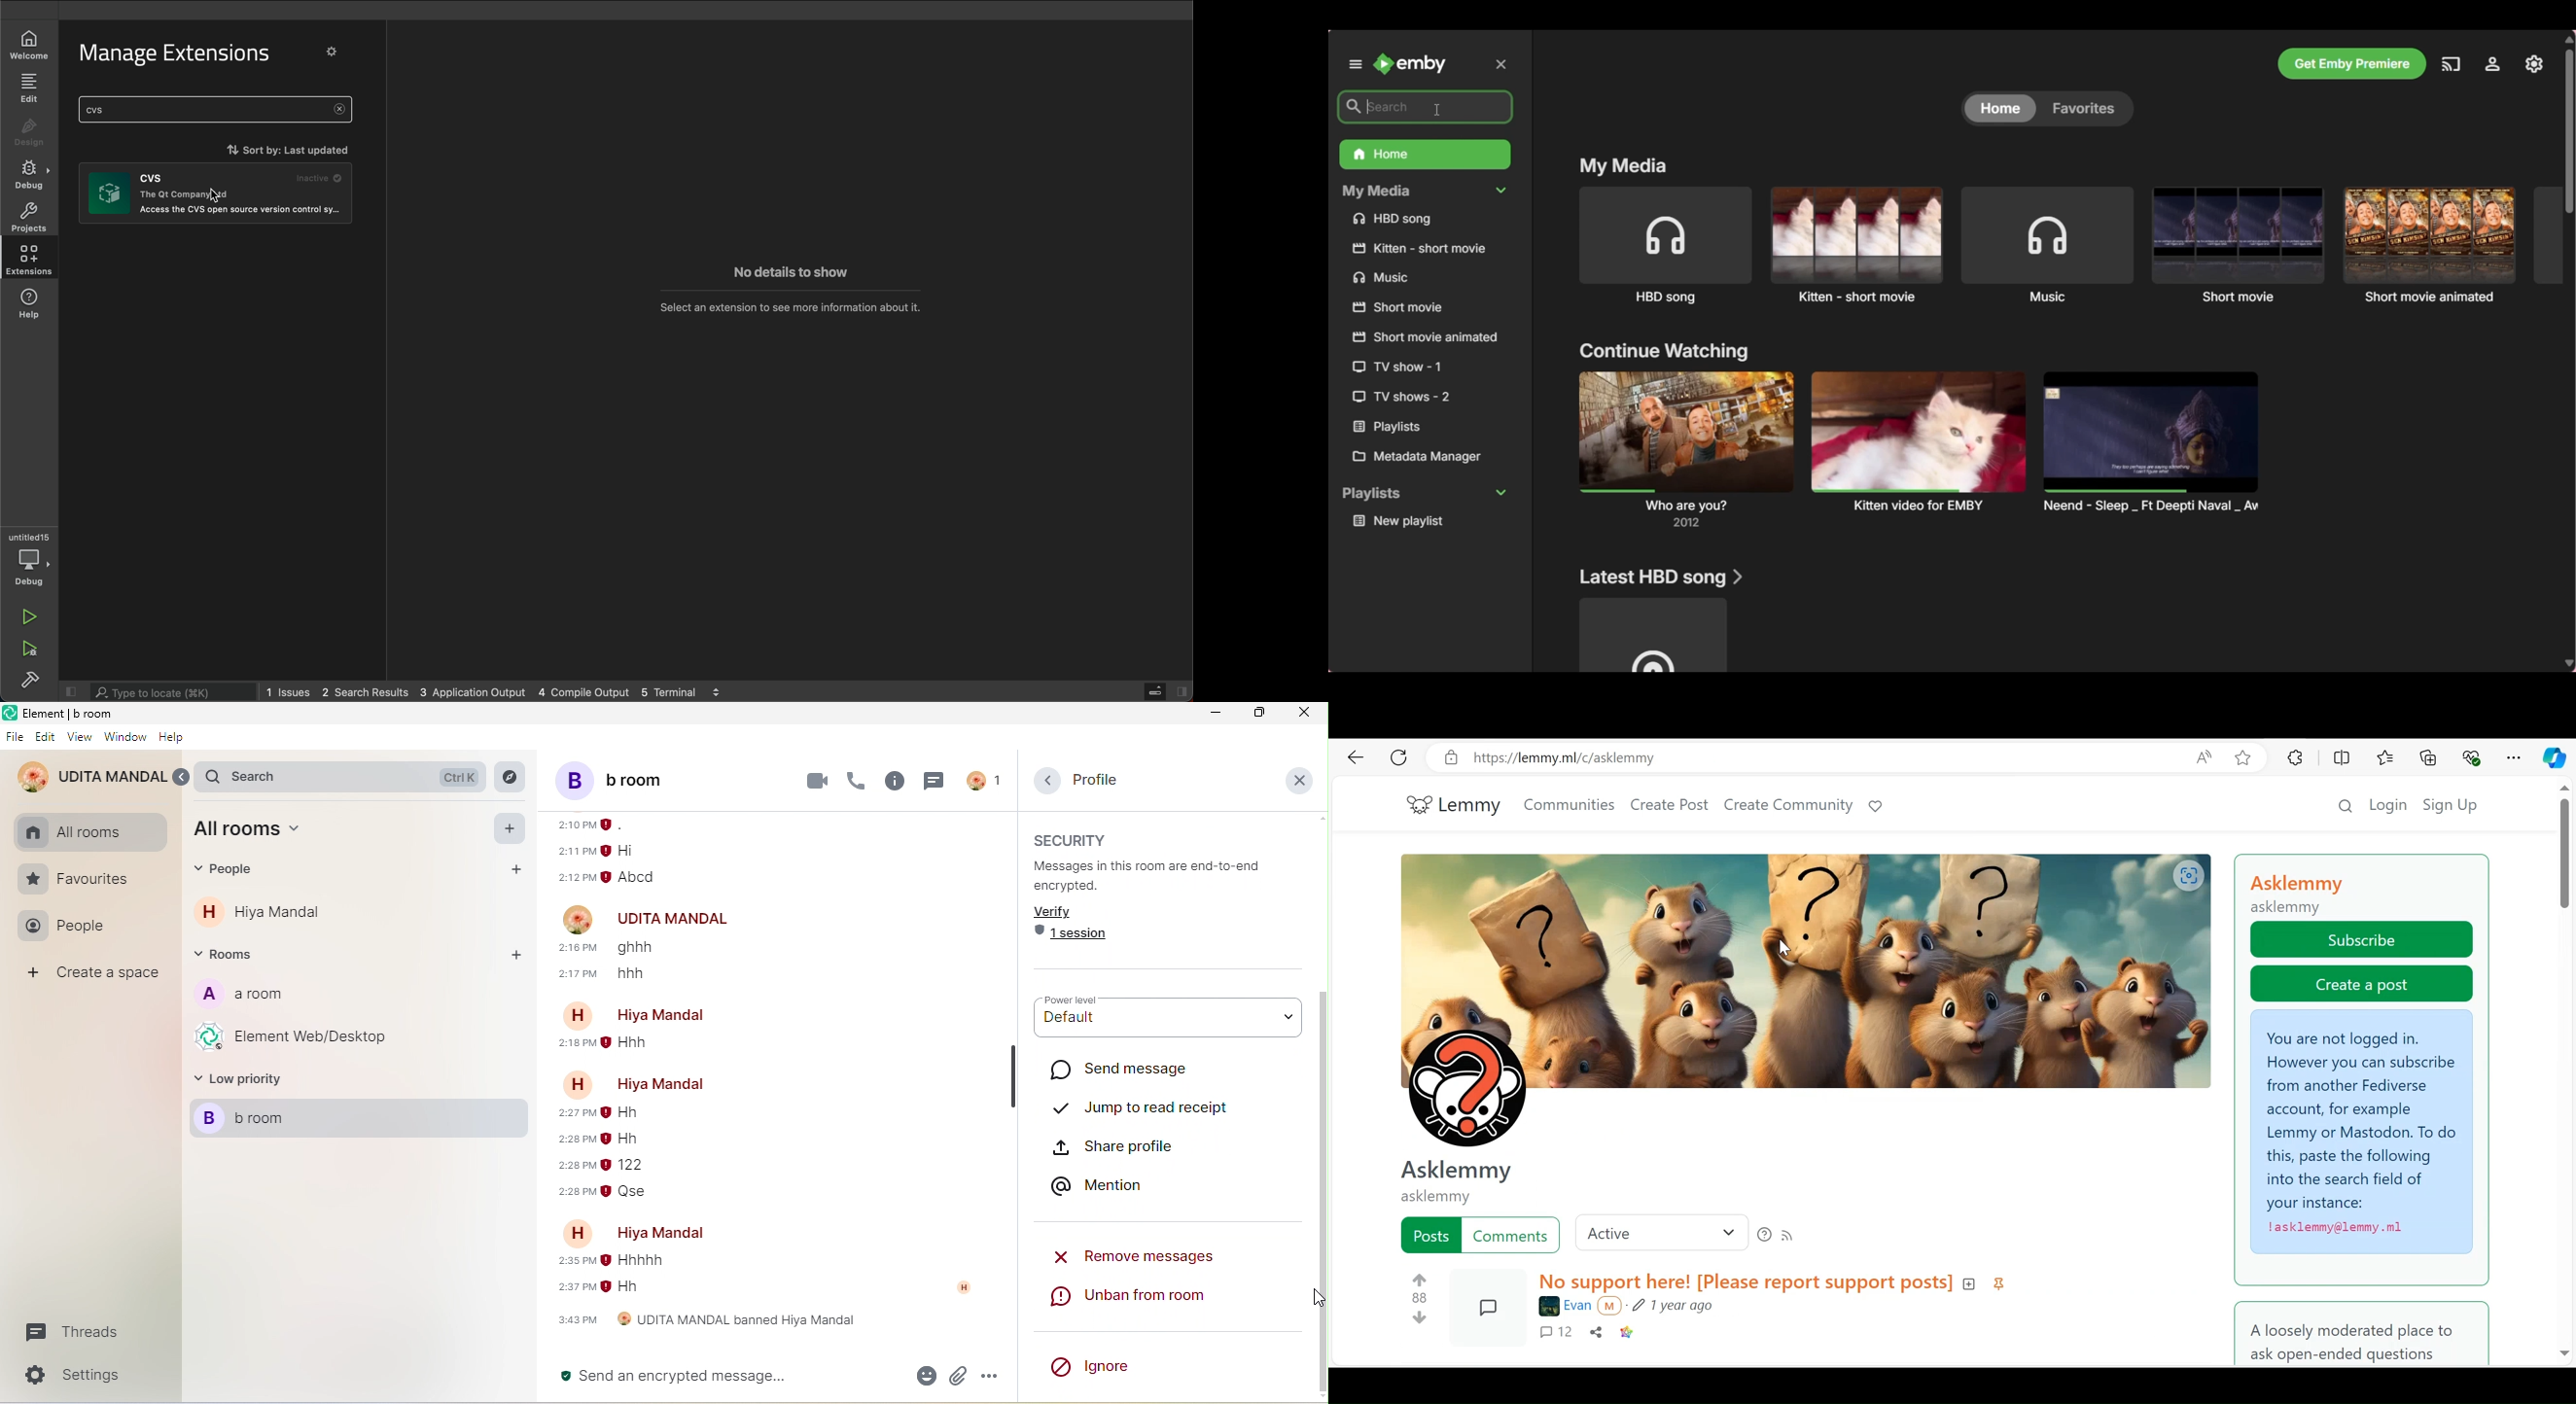  What do you see at coordinates (1565, 1306) in the screenshot?
I see `Username` at bounding box center [1565, 1306].